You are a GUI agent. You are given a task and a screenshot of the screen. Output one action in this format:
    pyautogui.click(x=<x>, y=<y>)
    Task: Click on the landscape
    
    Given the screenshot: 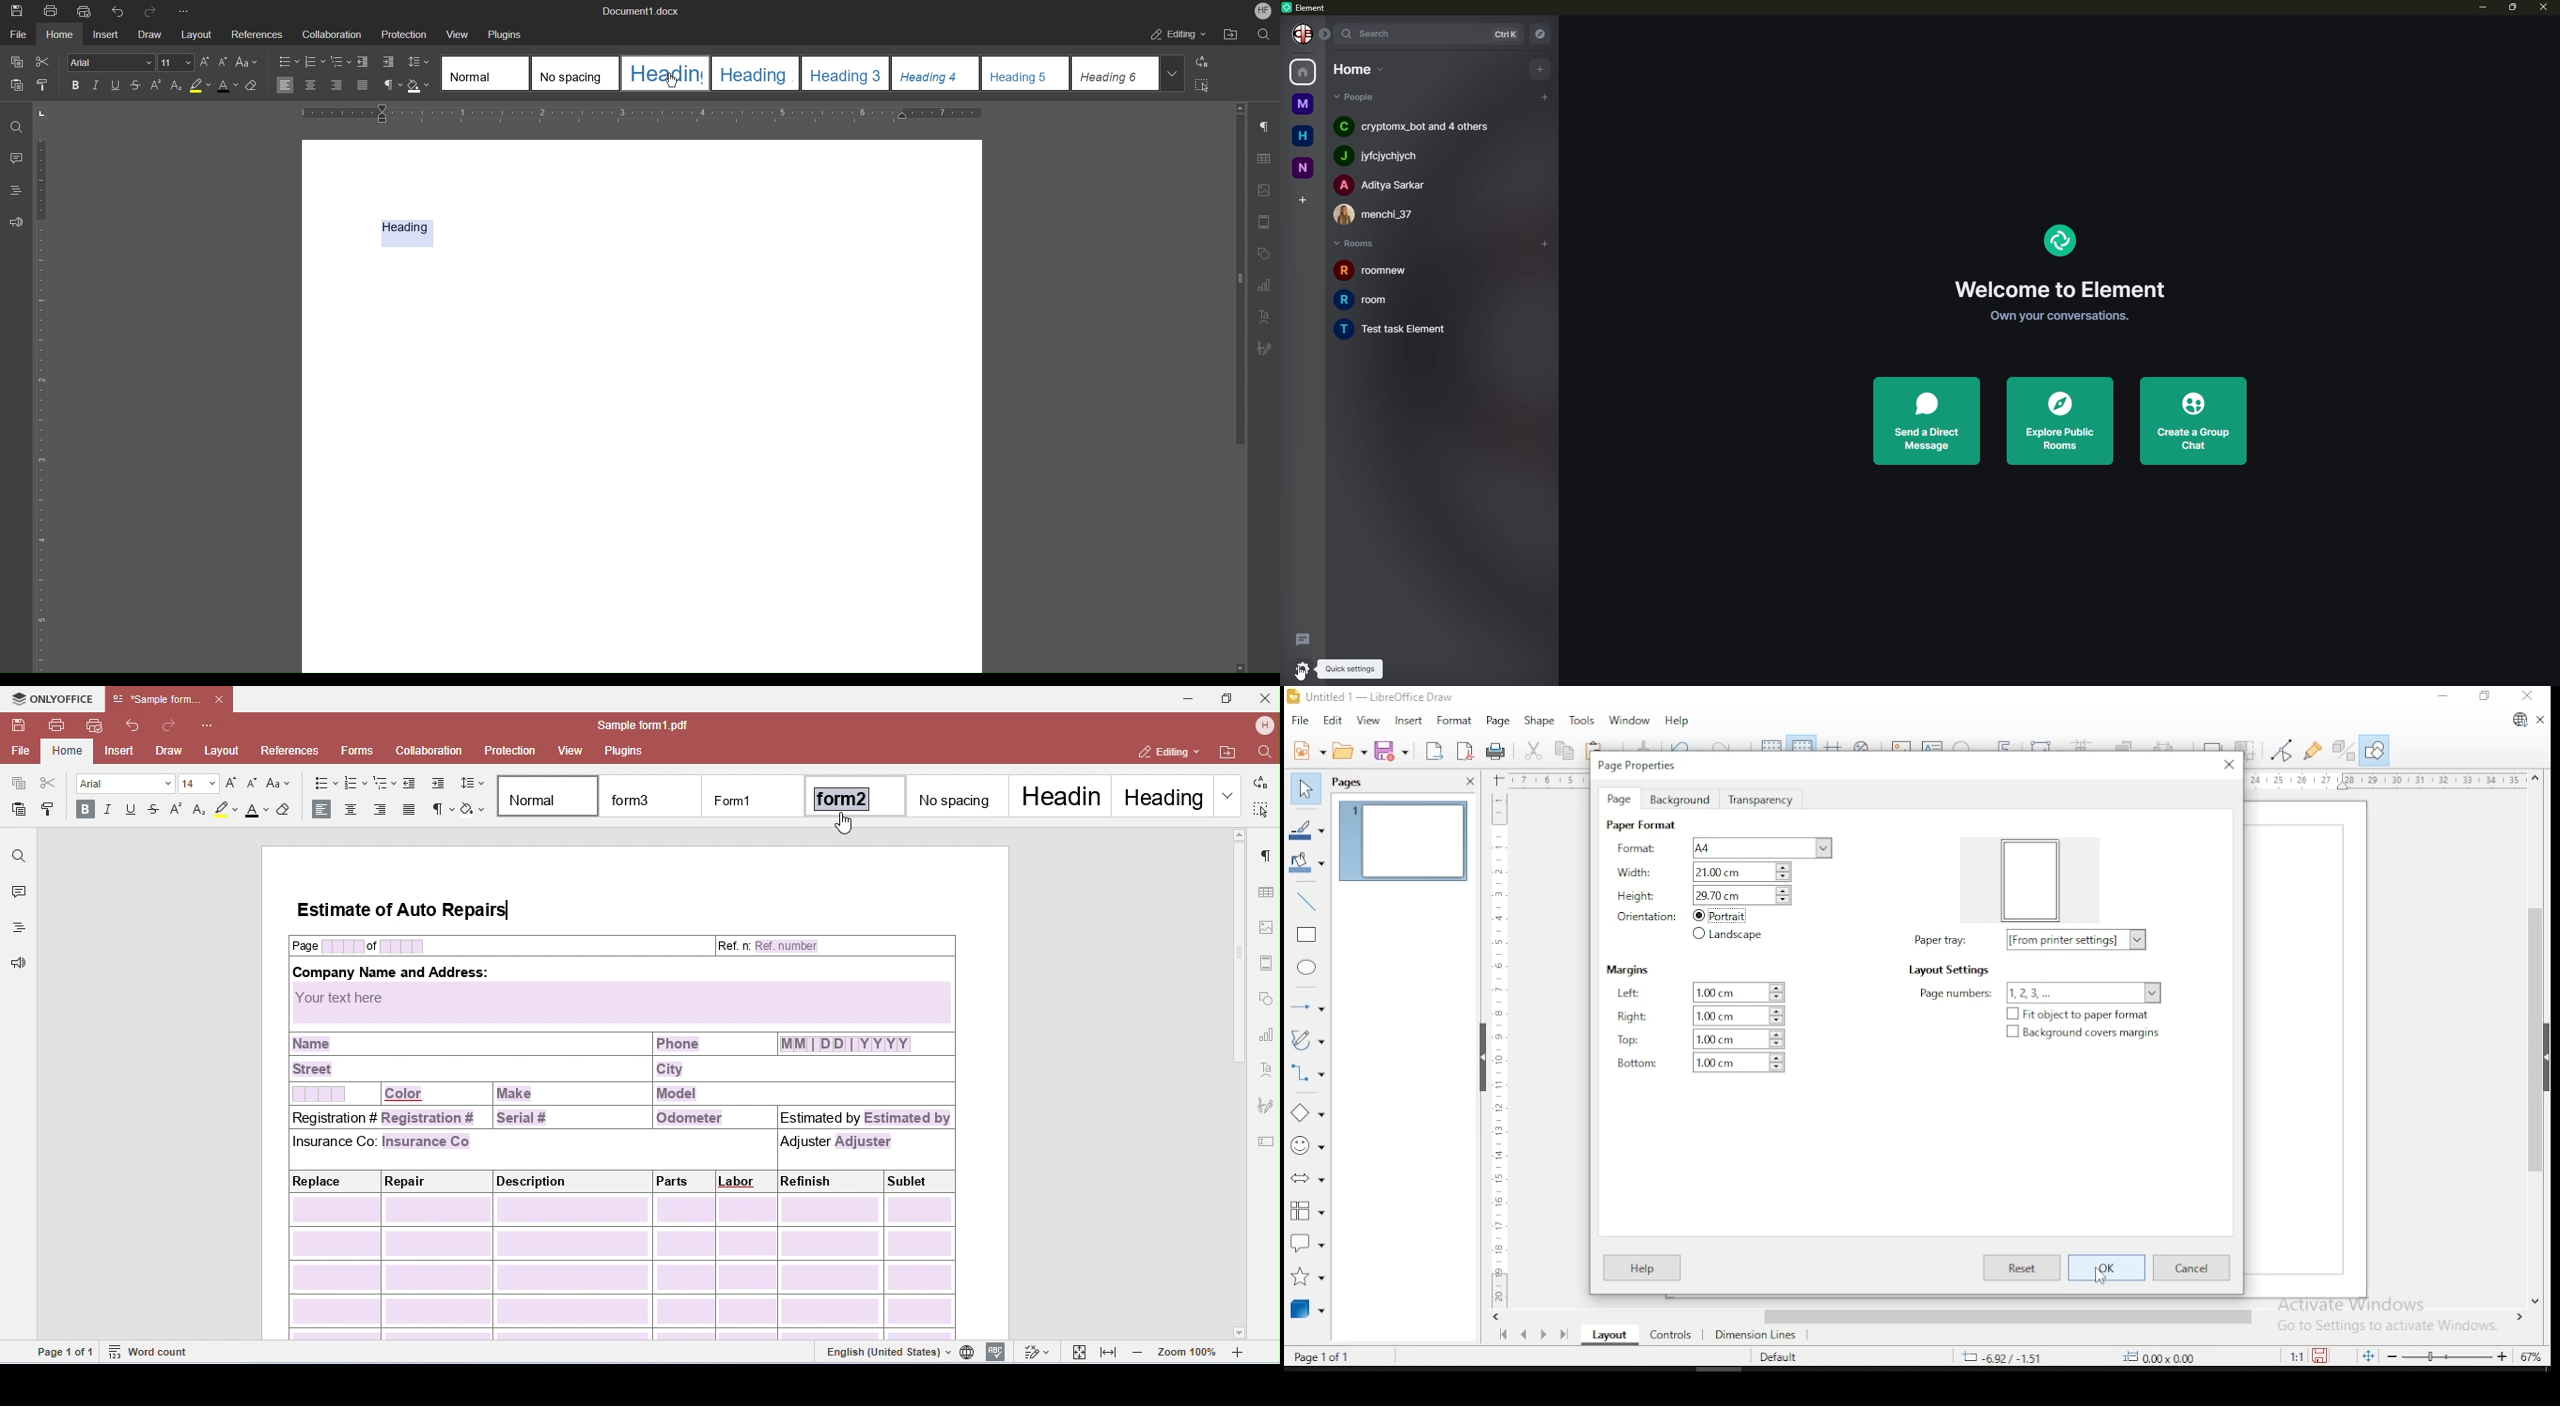 What is the action you would take?
    pyautogui.click(x=1728, y=933)
    